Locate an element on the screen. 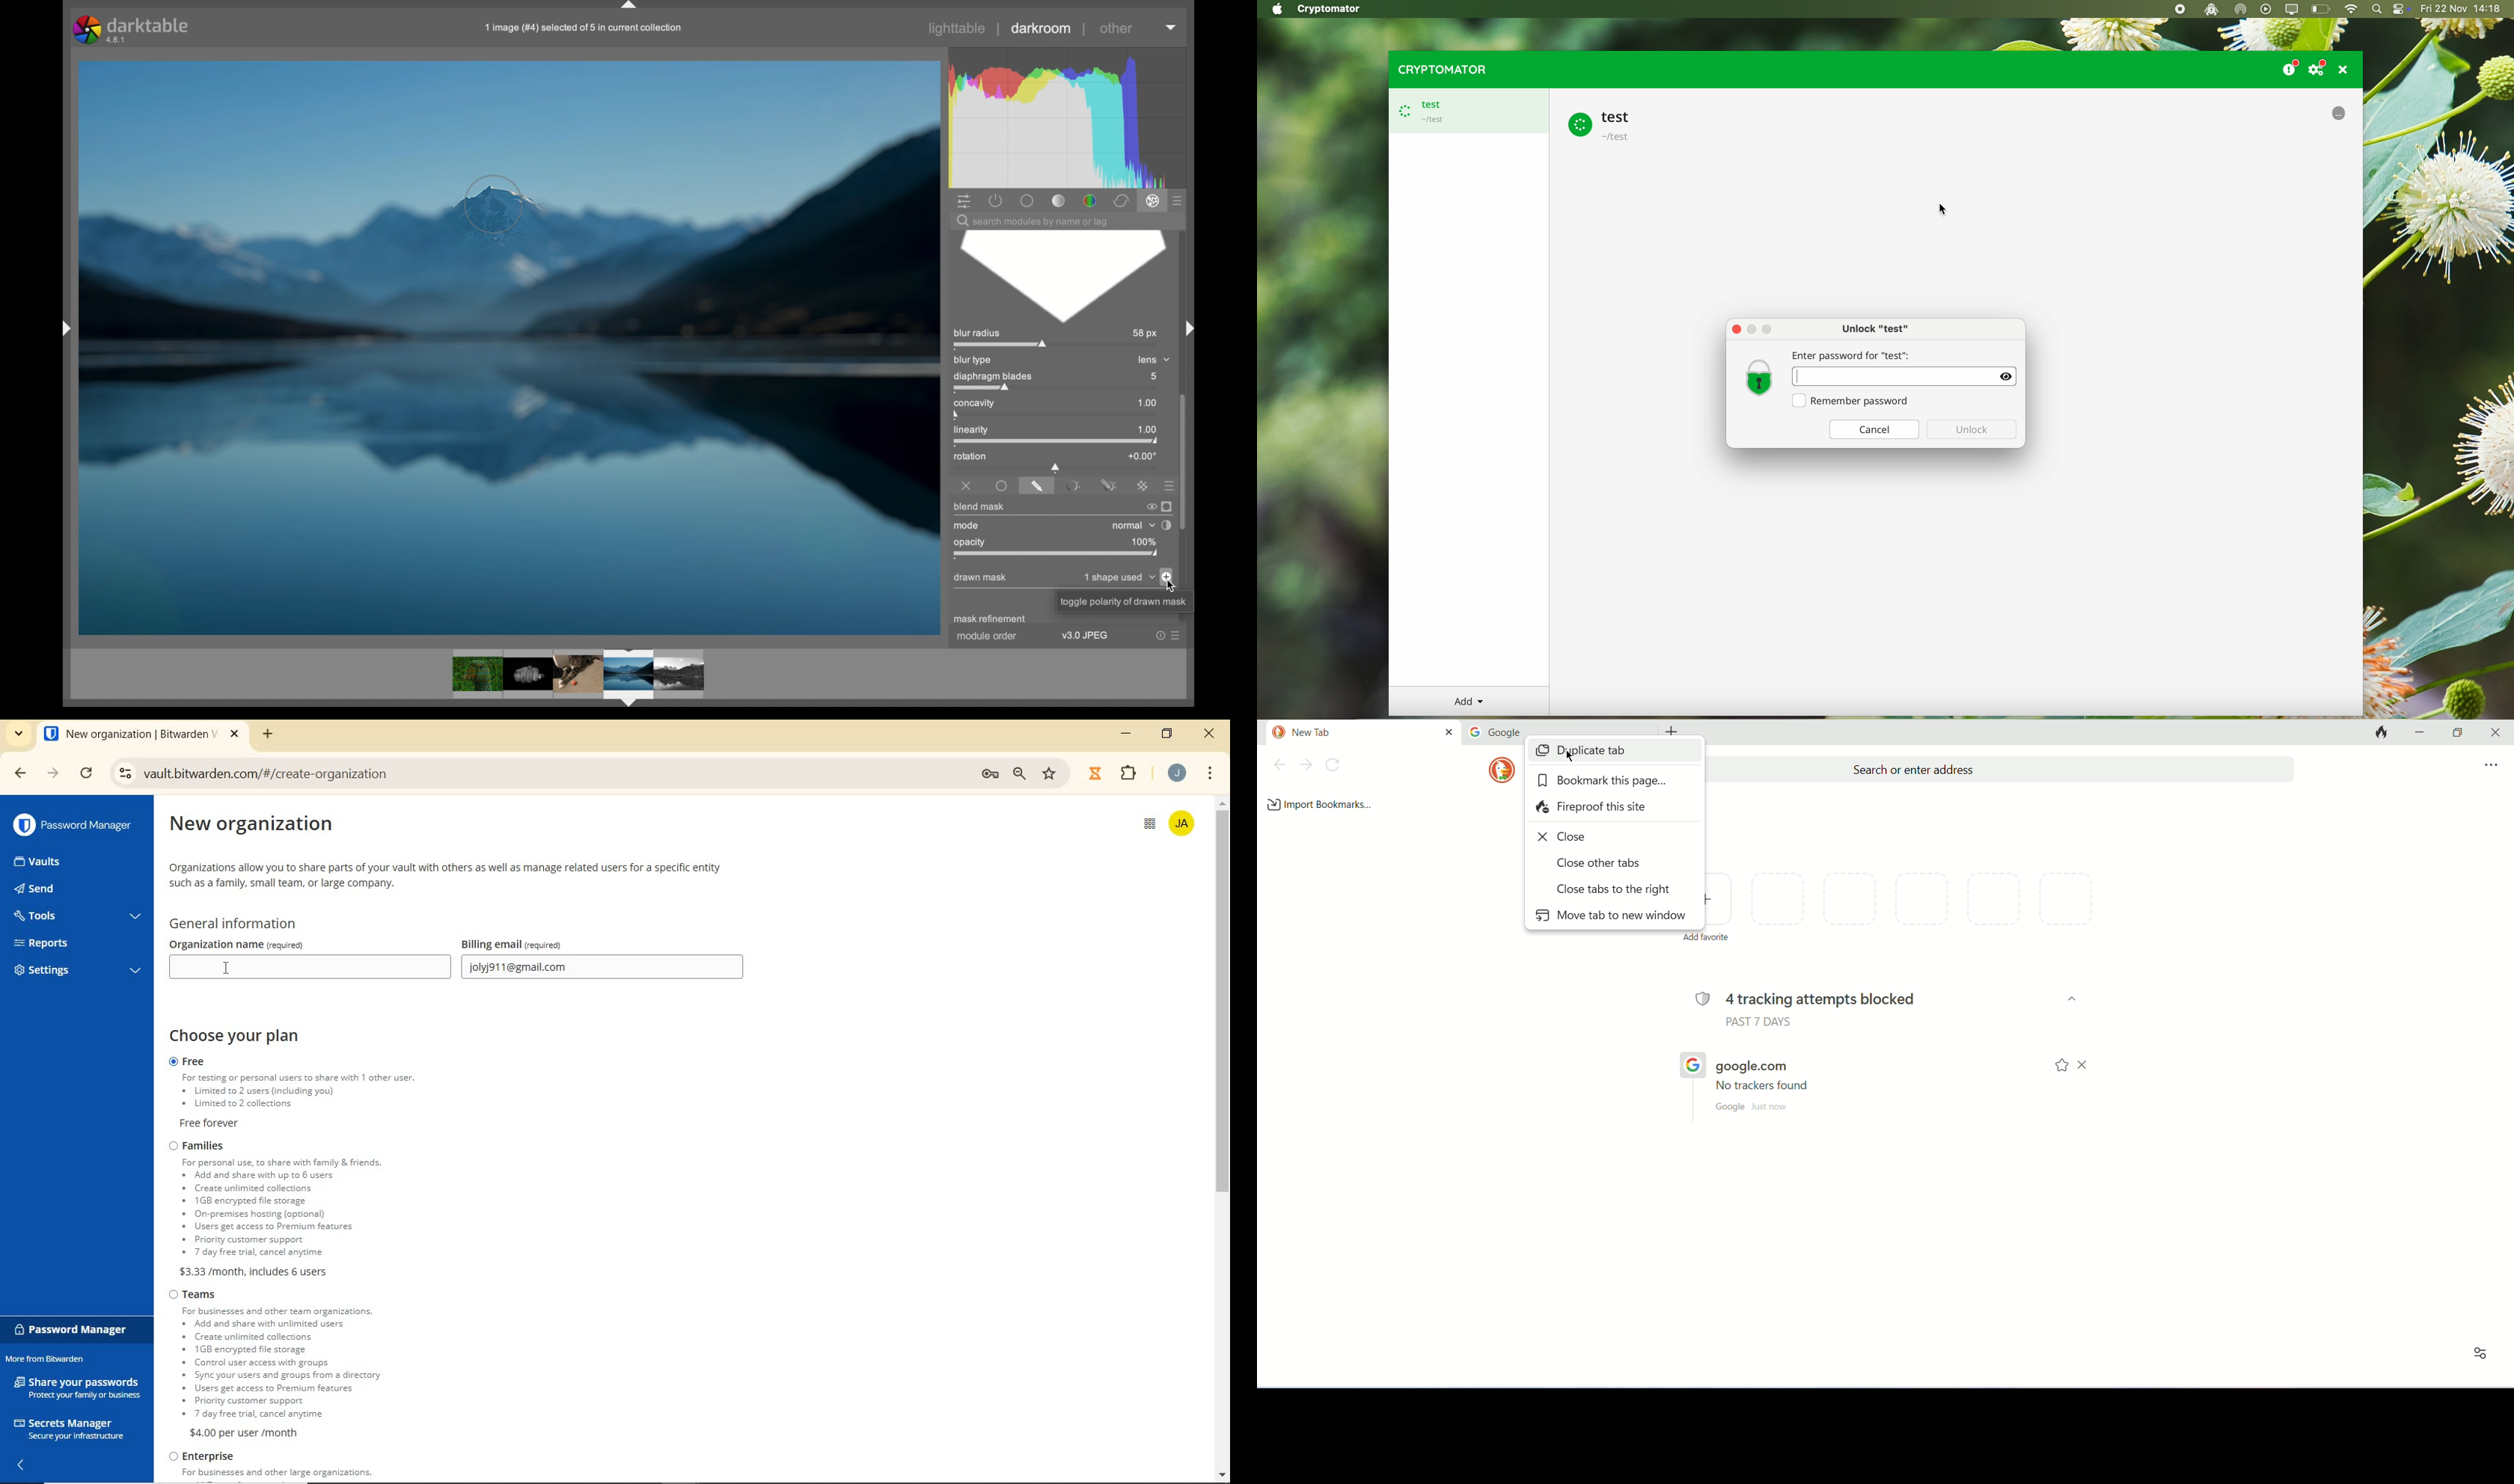 Image resolution: width=2520 pixels, height=1484 pixels. test vault is located at coordinates (1603, 124).